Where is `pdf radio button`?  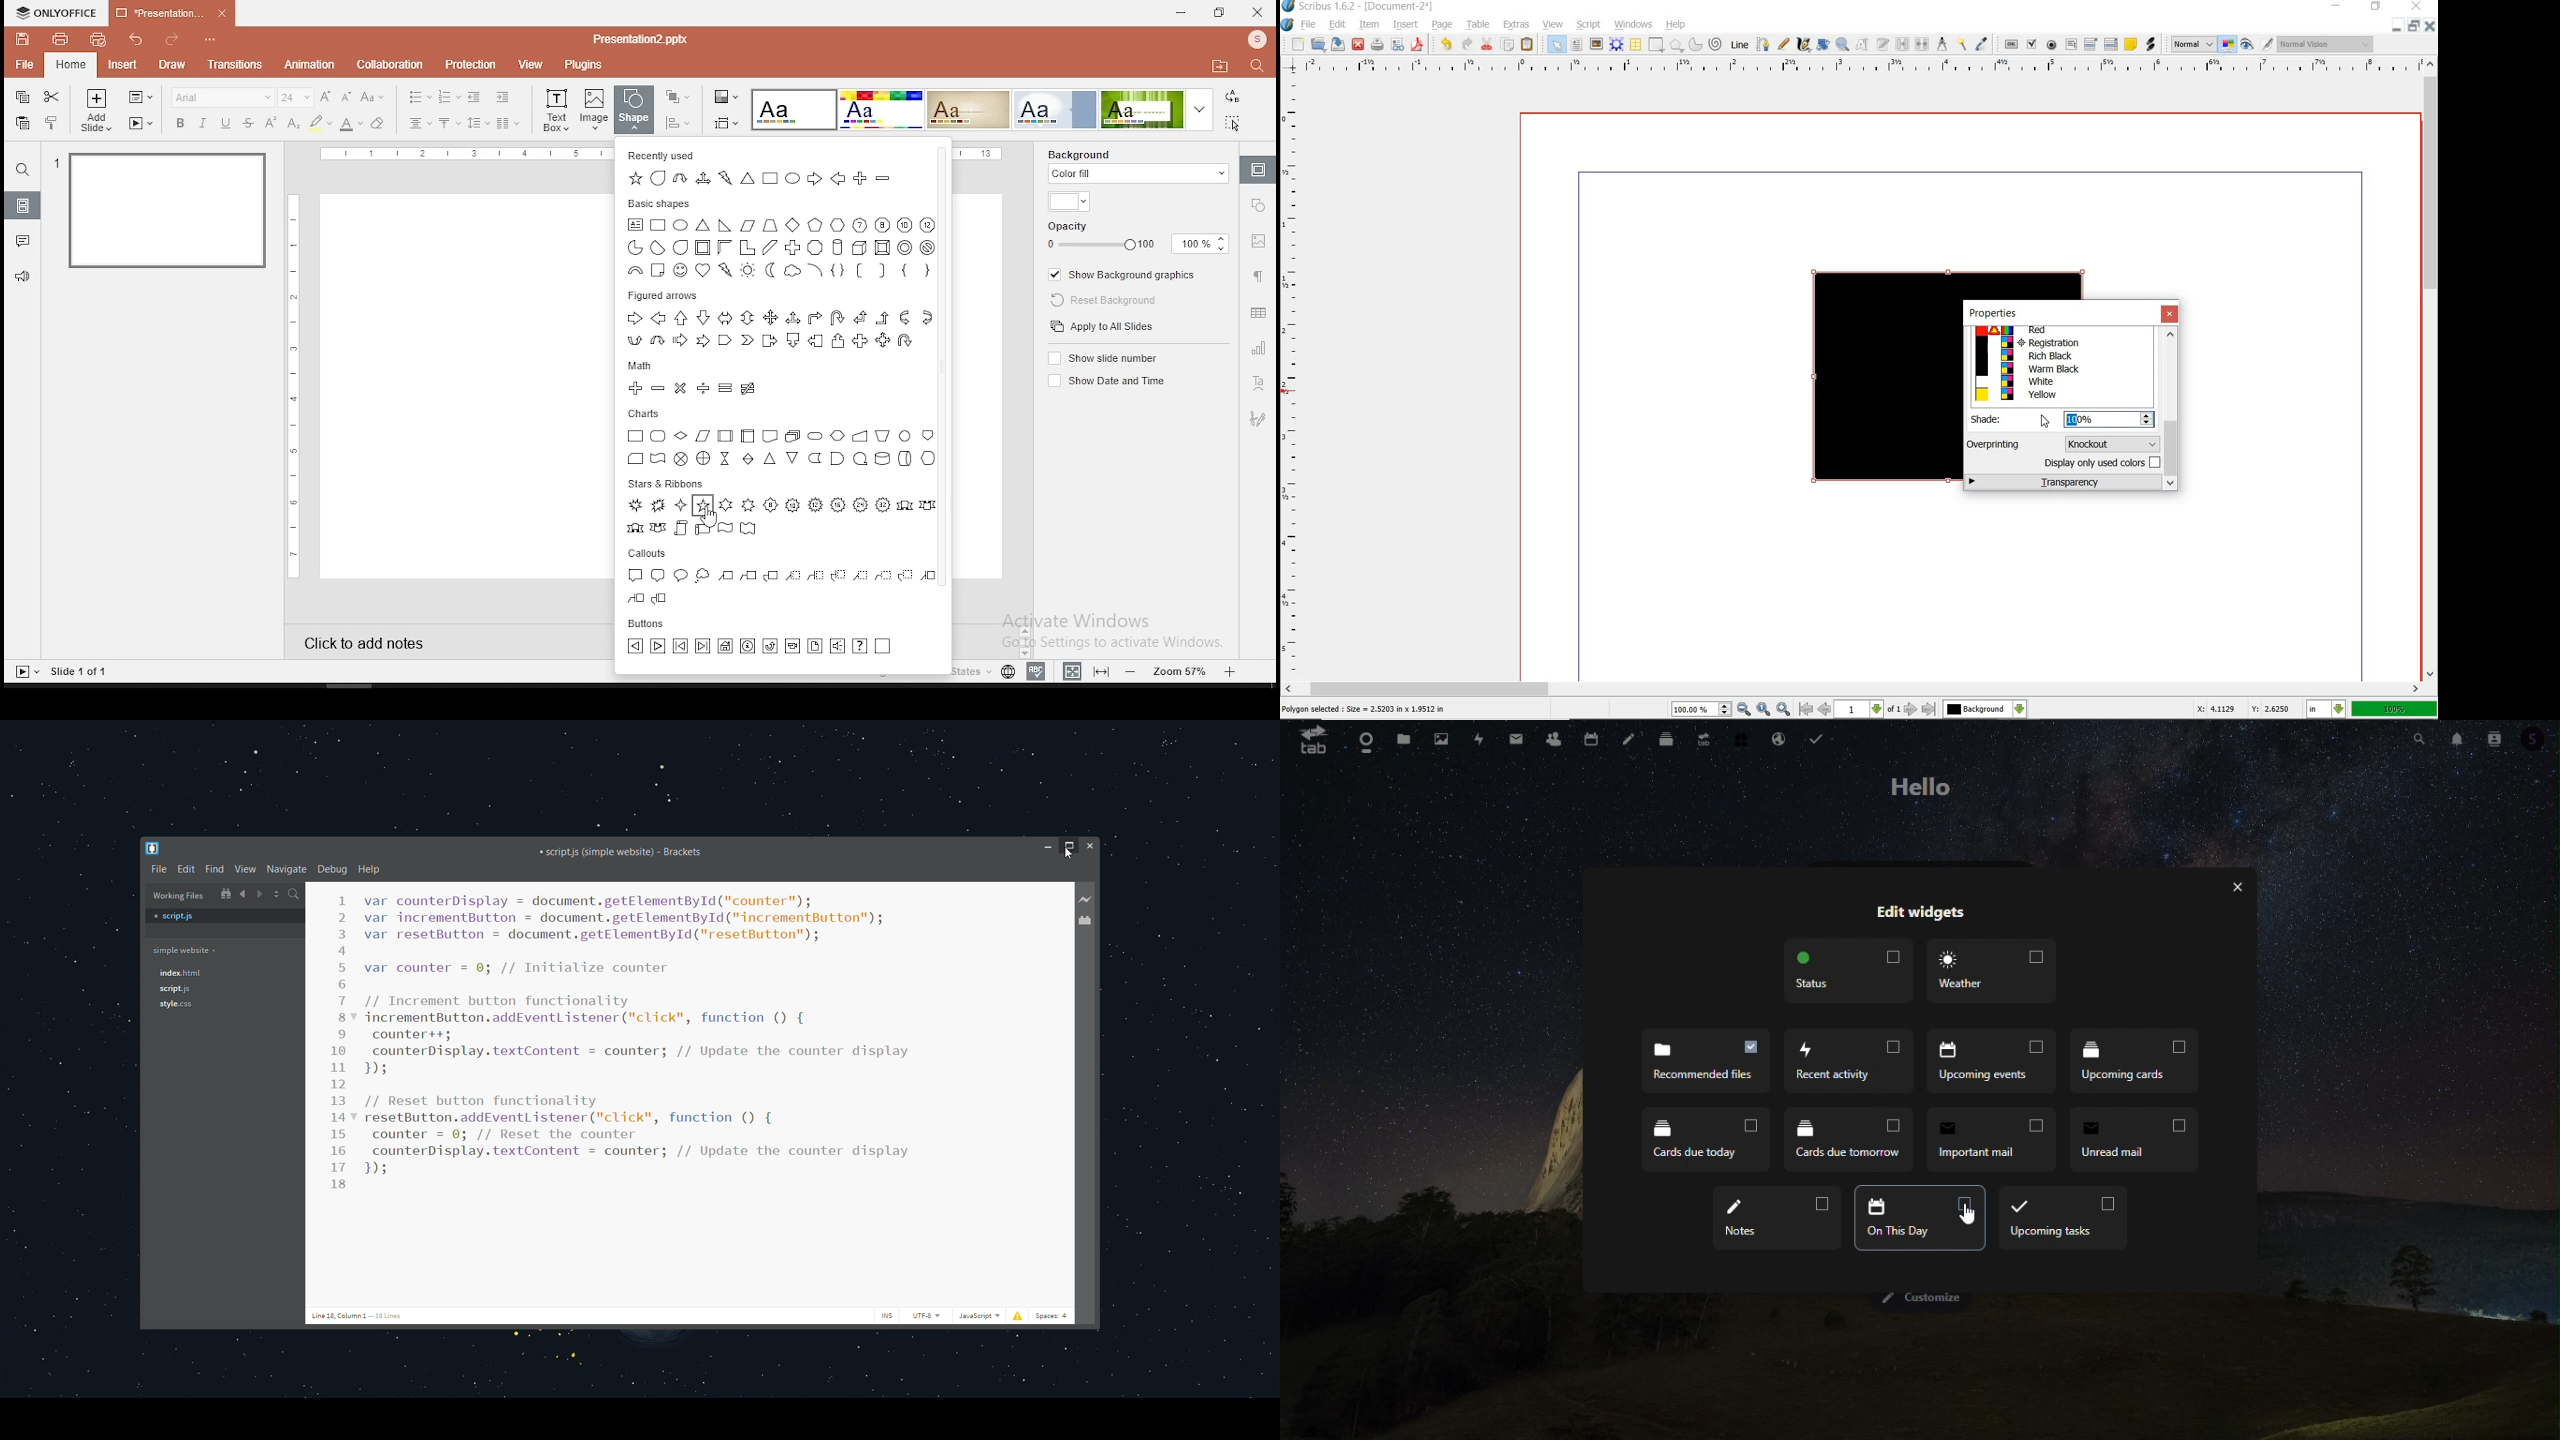 pdf radio button is located at coordinates (2049, 45).